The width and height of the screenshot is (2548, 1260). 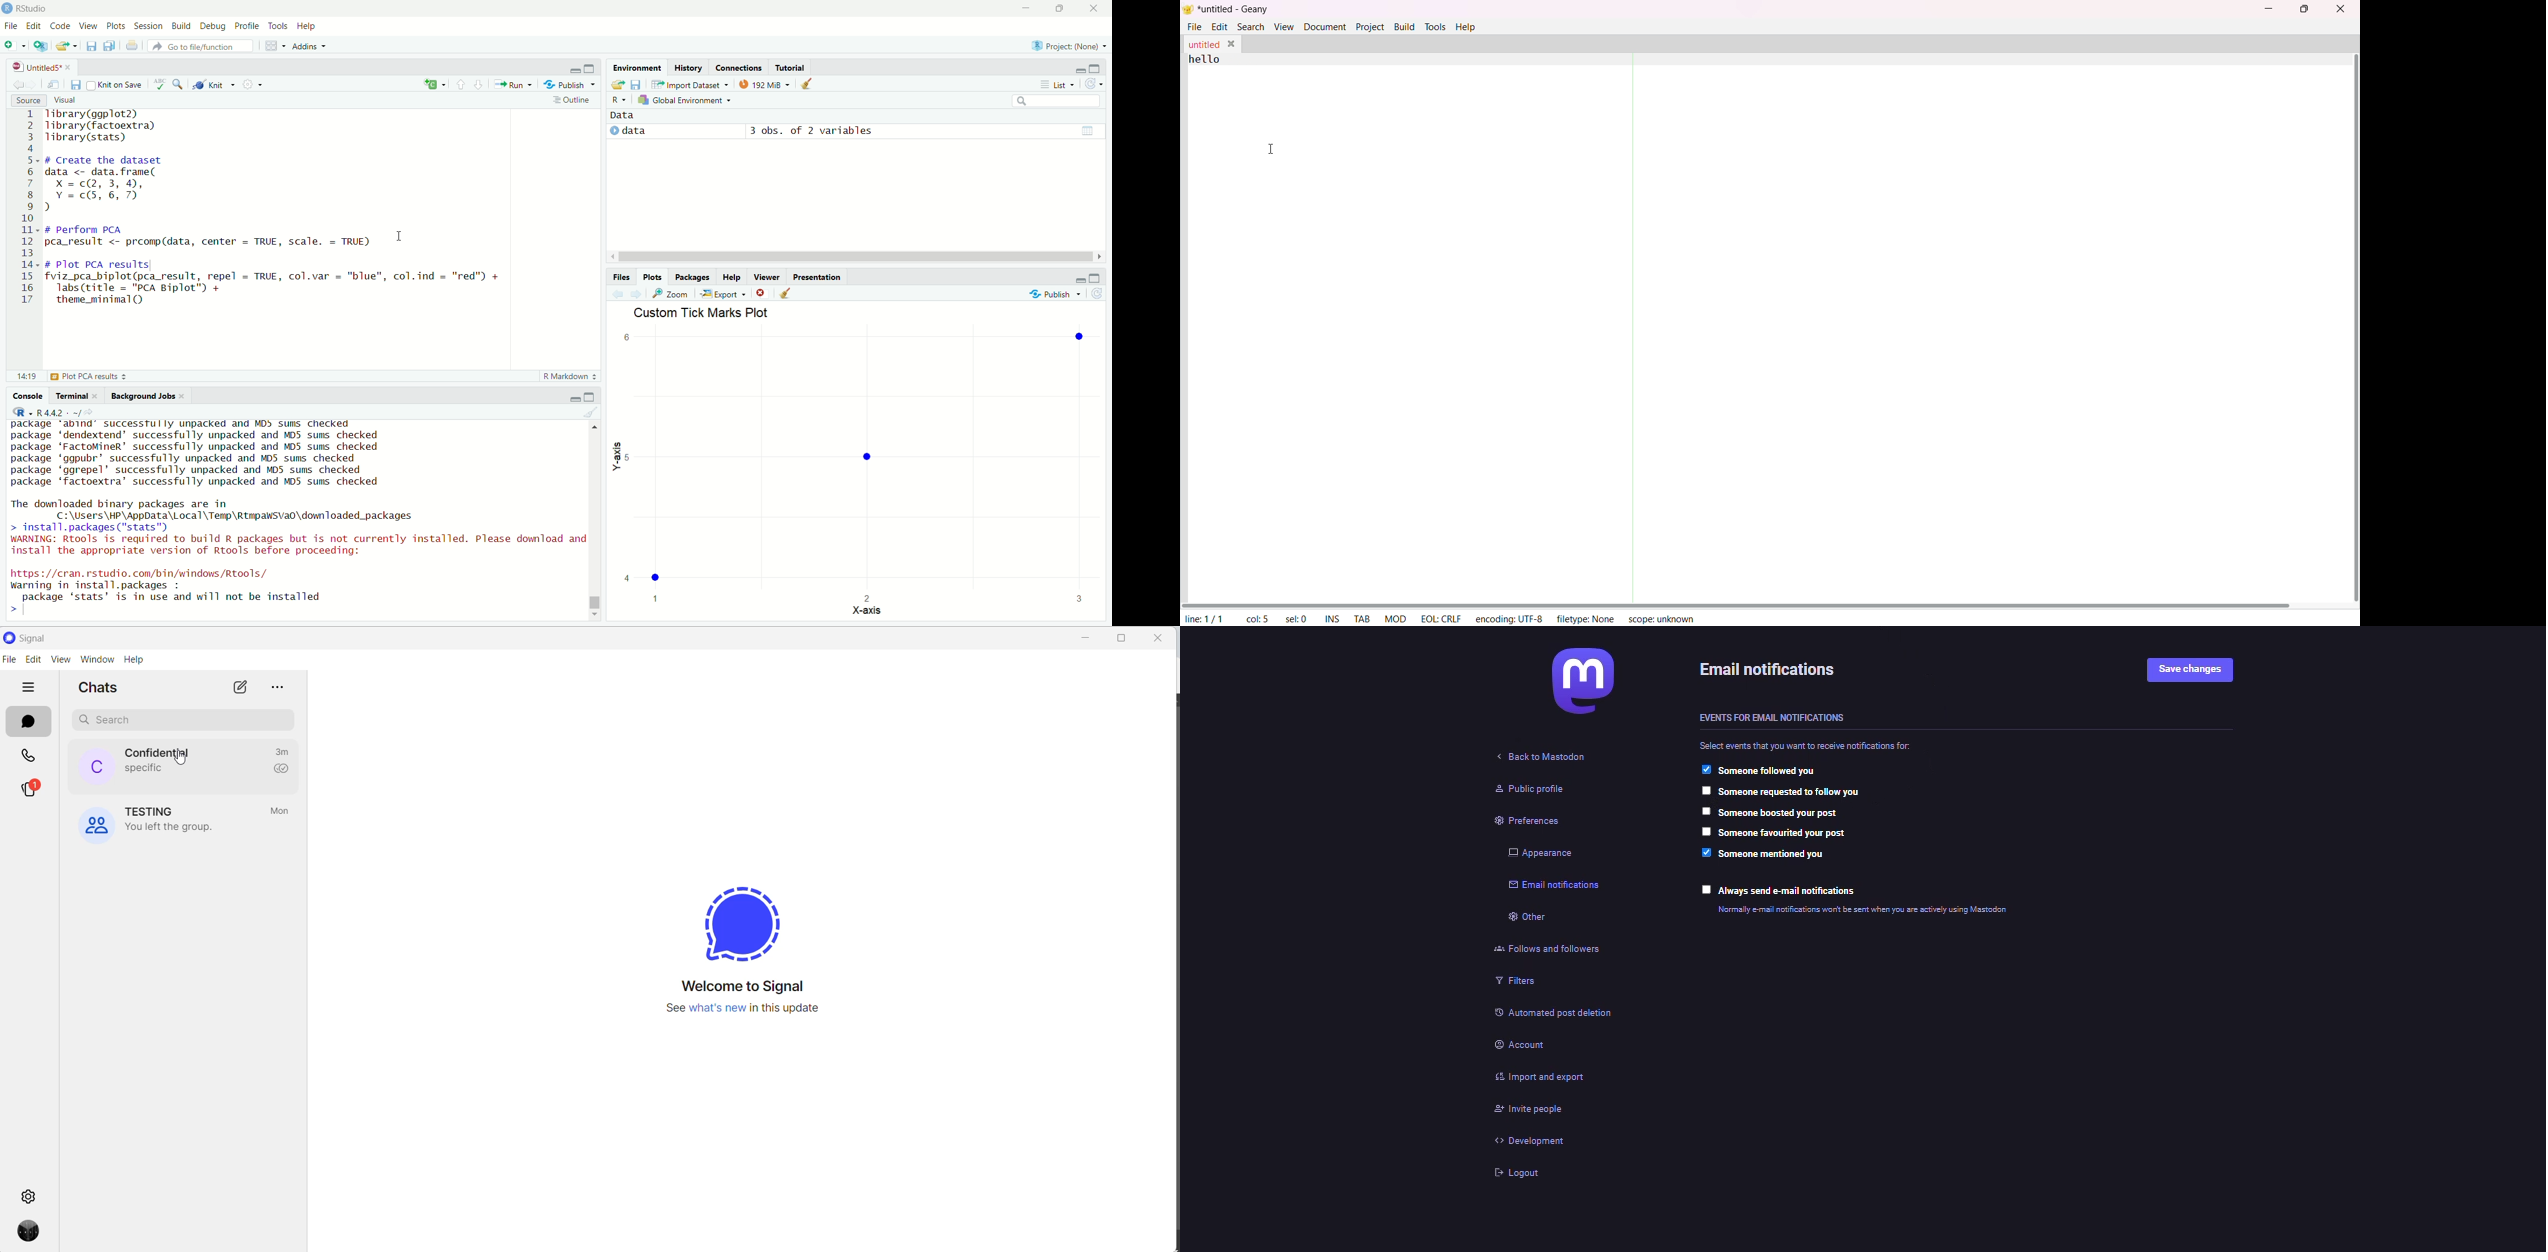 I want to click on View, so click(x=89, y=27).